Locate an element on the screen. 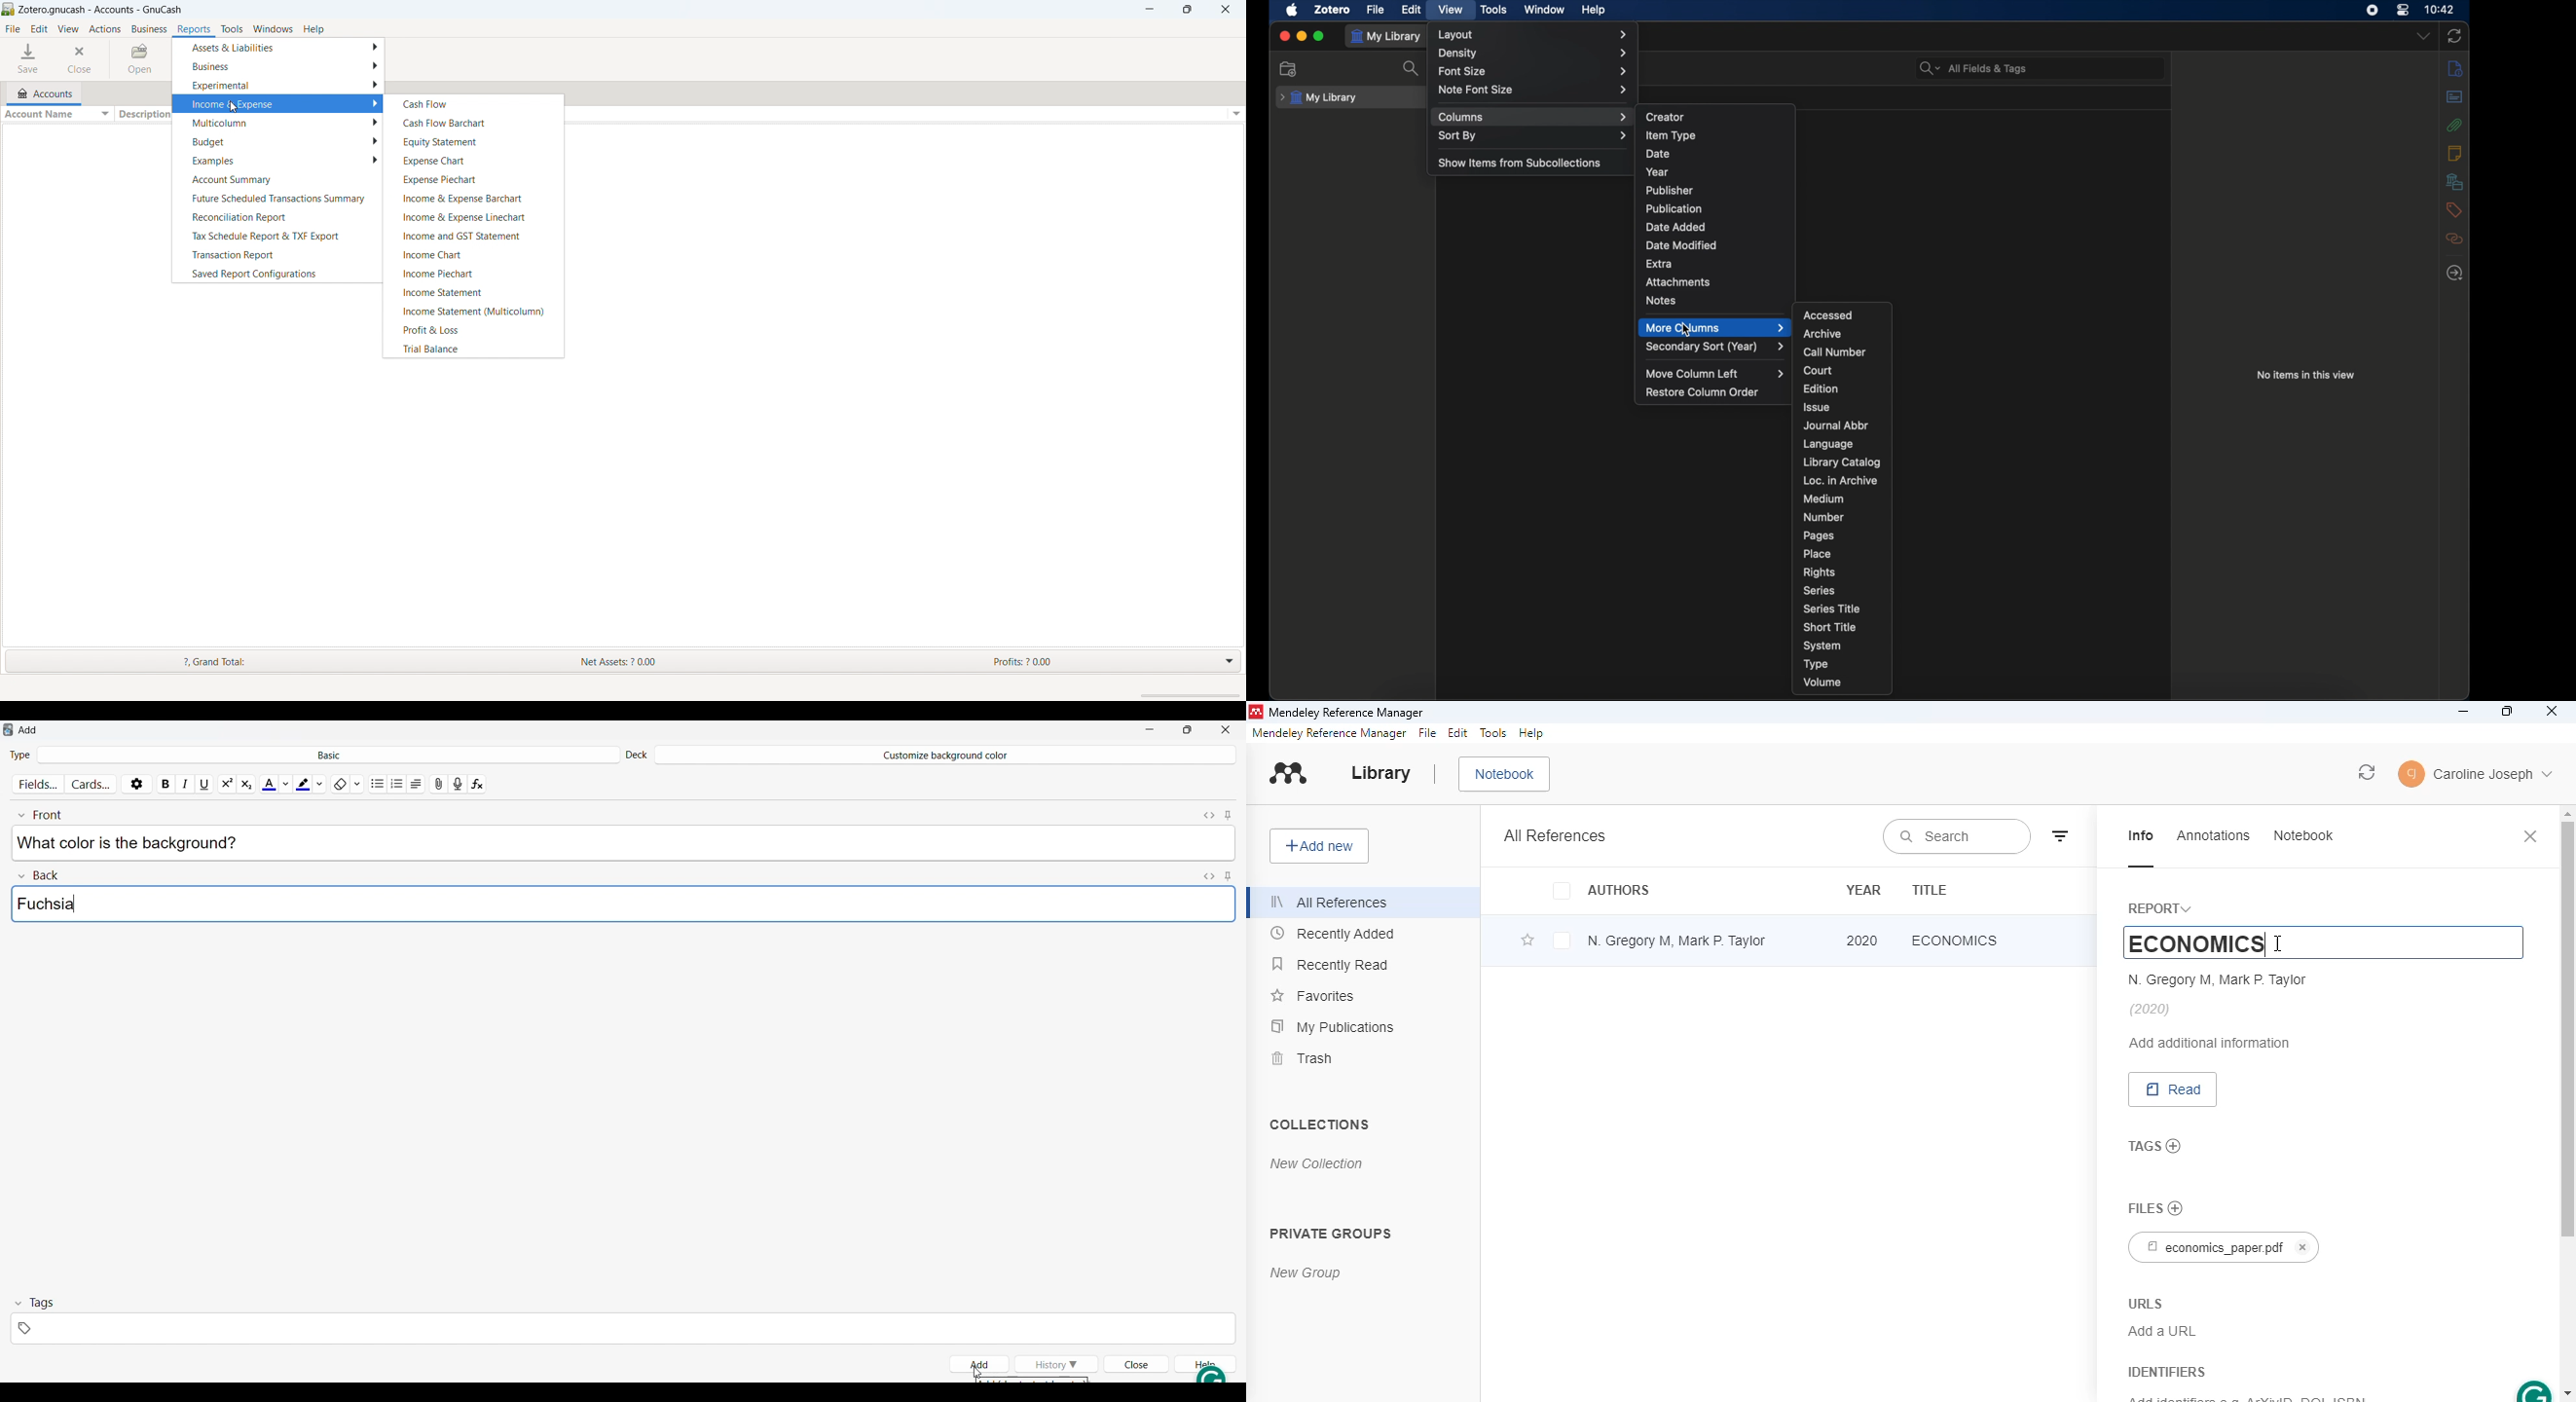 This screenshot has height=1428, width=2576. date added is located at coordinates (1675, 227).